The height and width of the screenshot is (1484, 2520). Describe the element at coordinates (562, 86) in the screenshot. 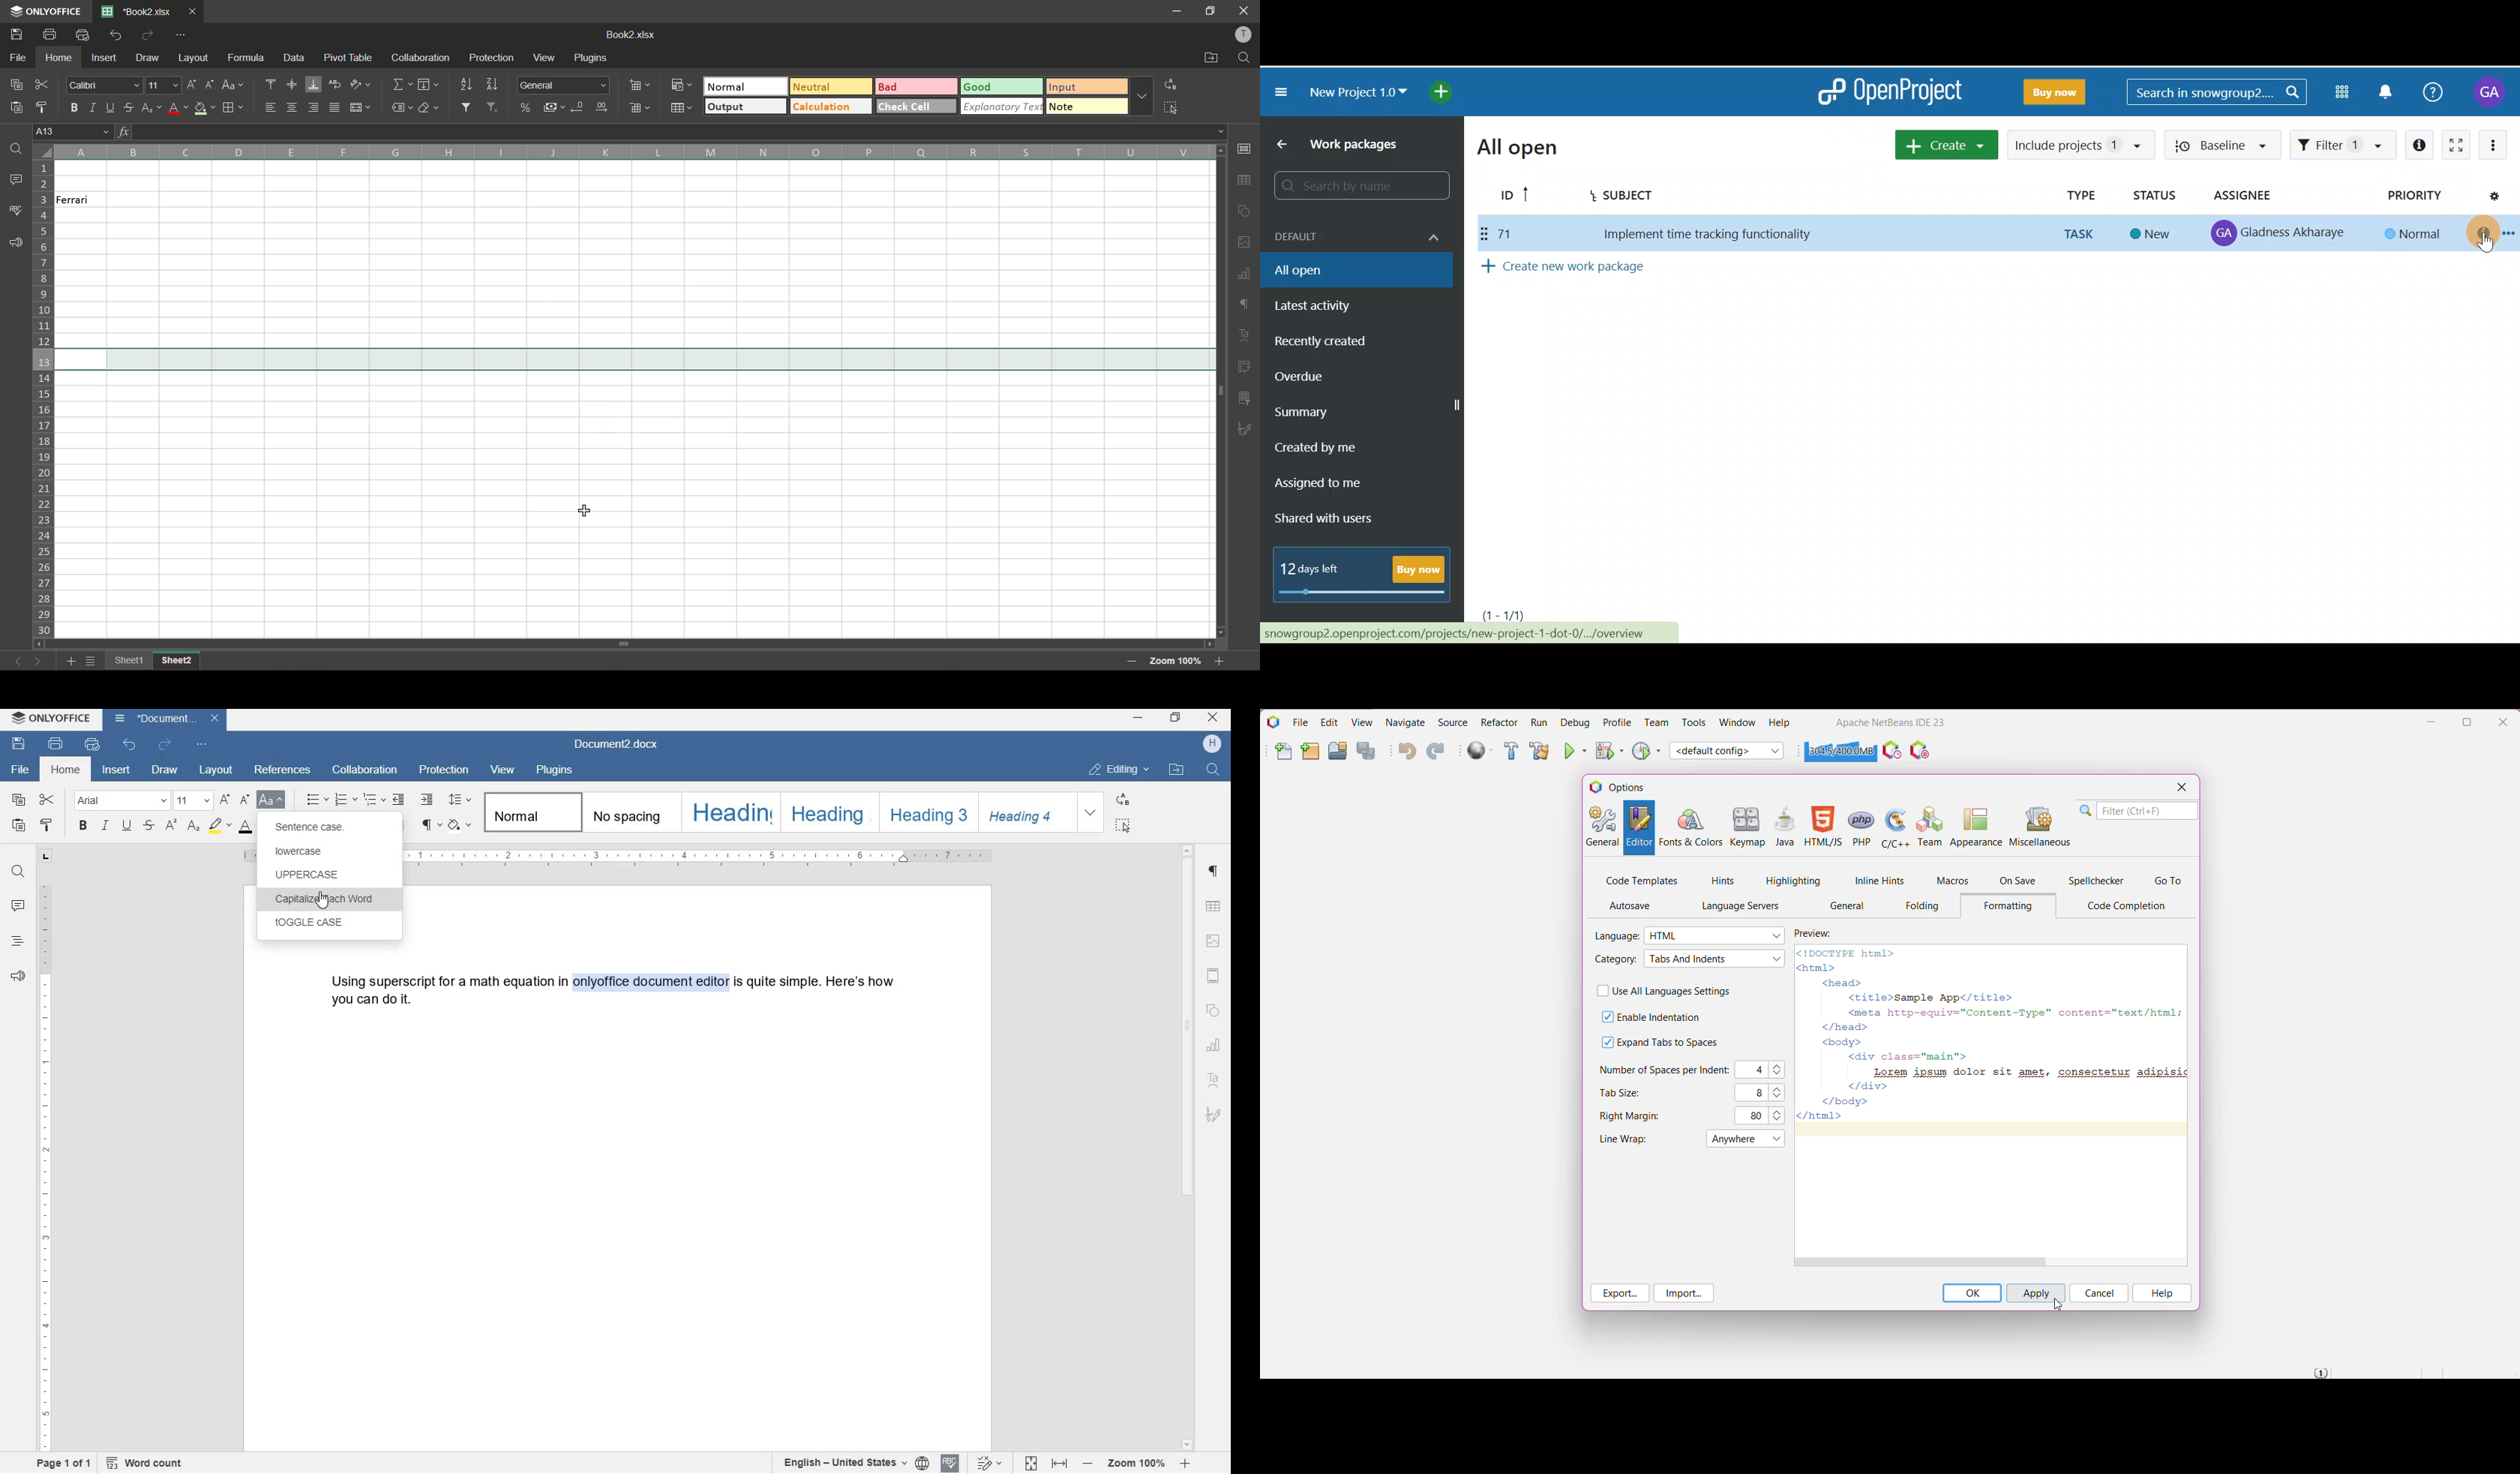

I see `number format` at that location.